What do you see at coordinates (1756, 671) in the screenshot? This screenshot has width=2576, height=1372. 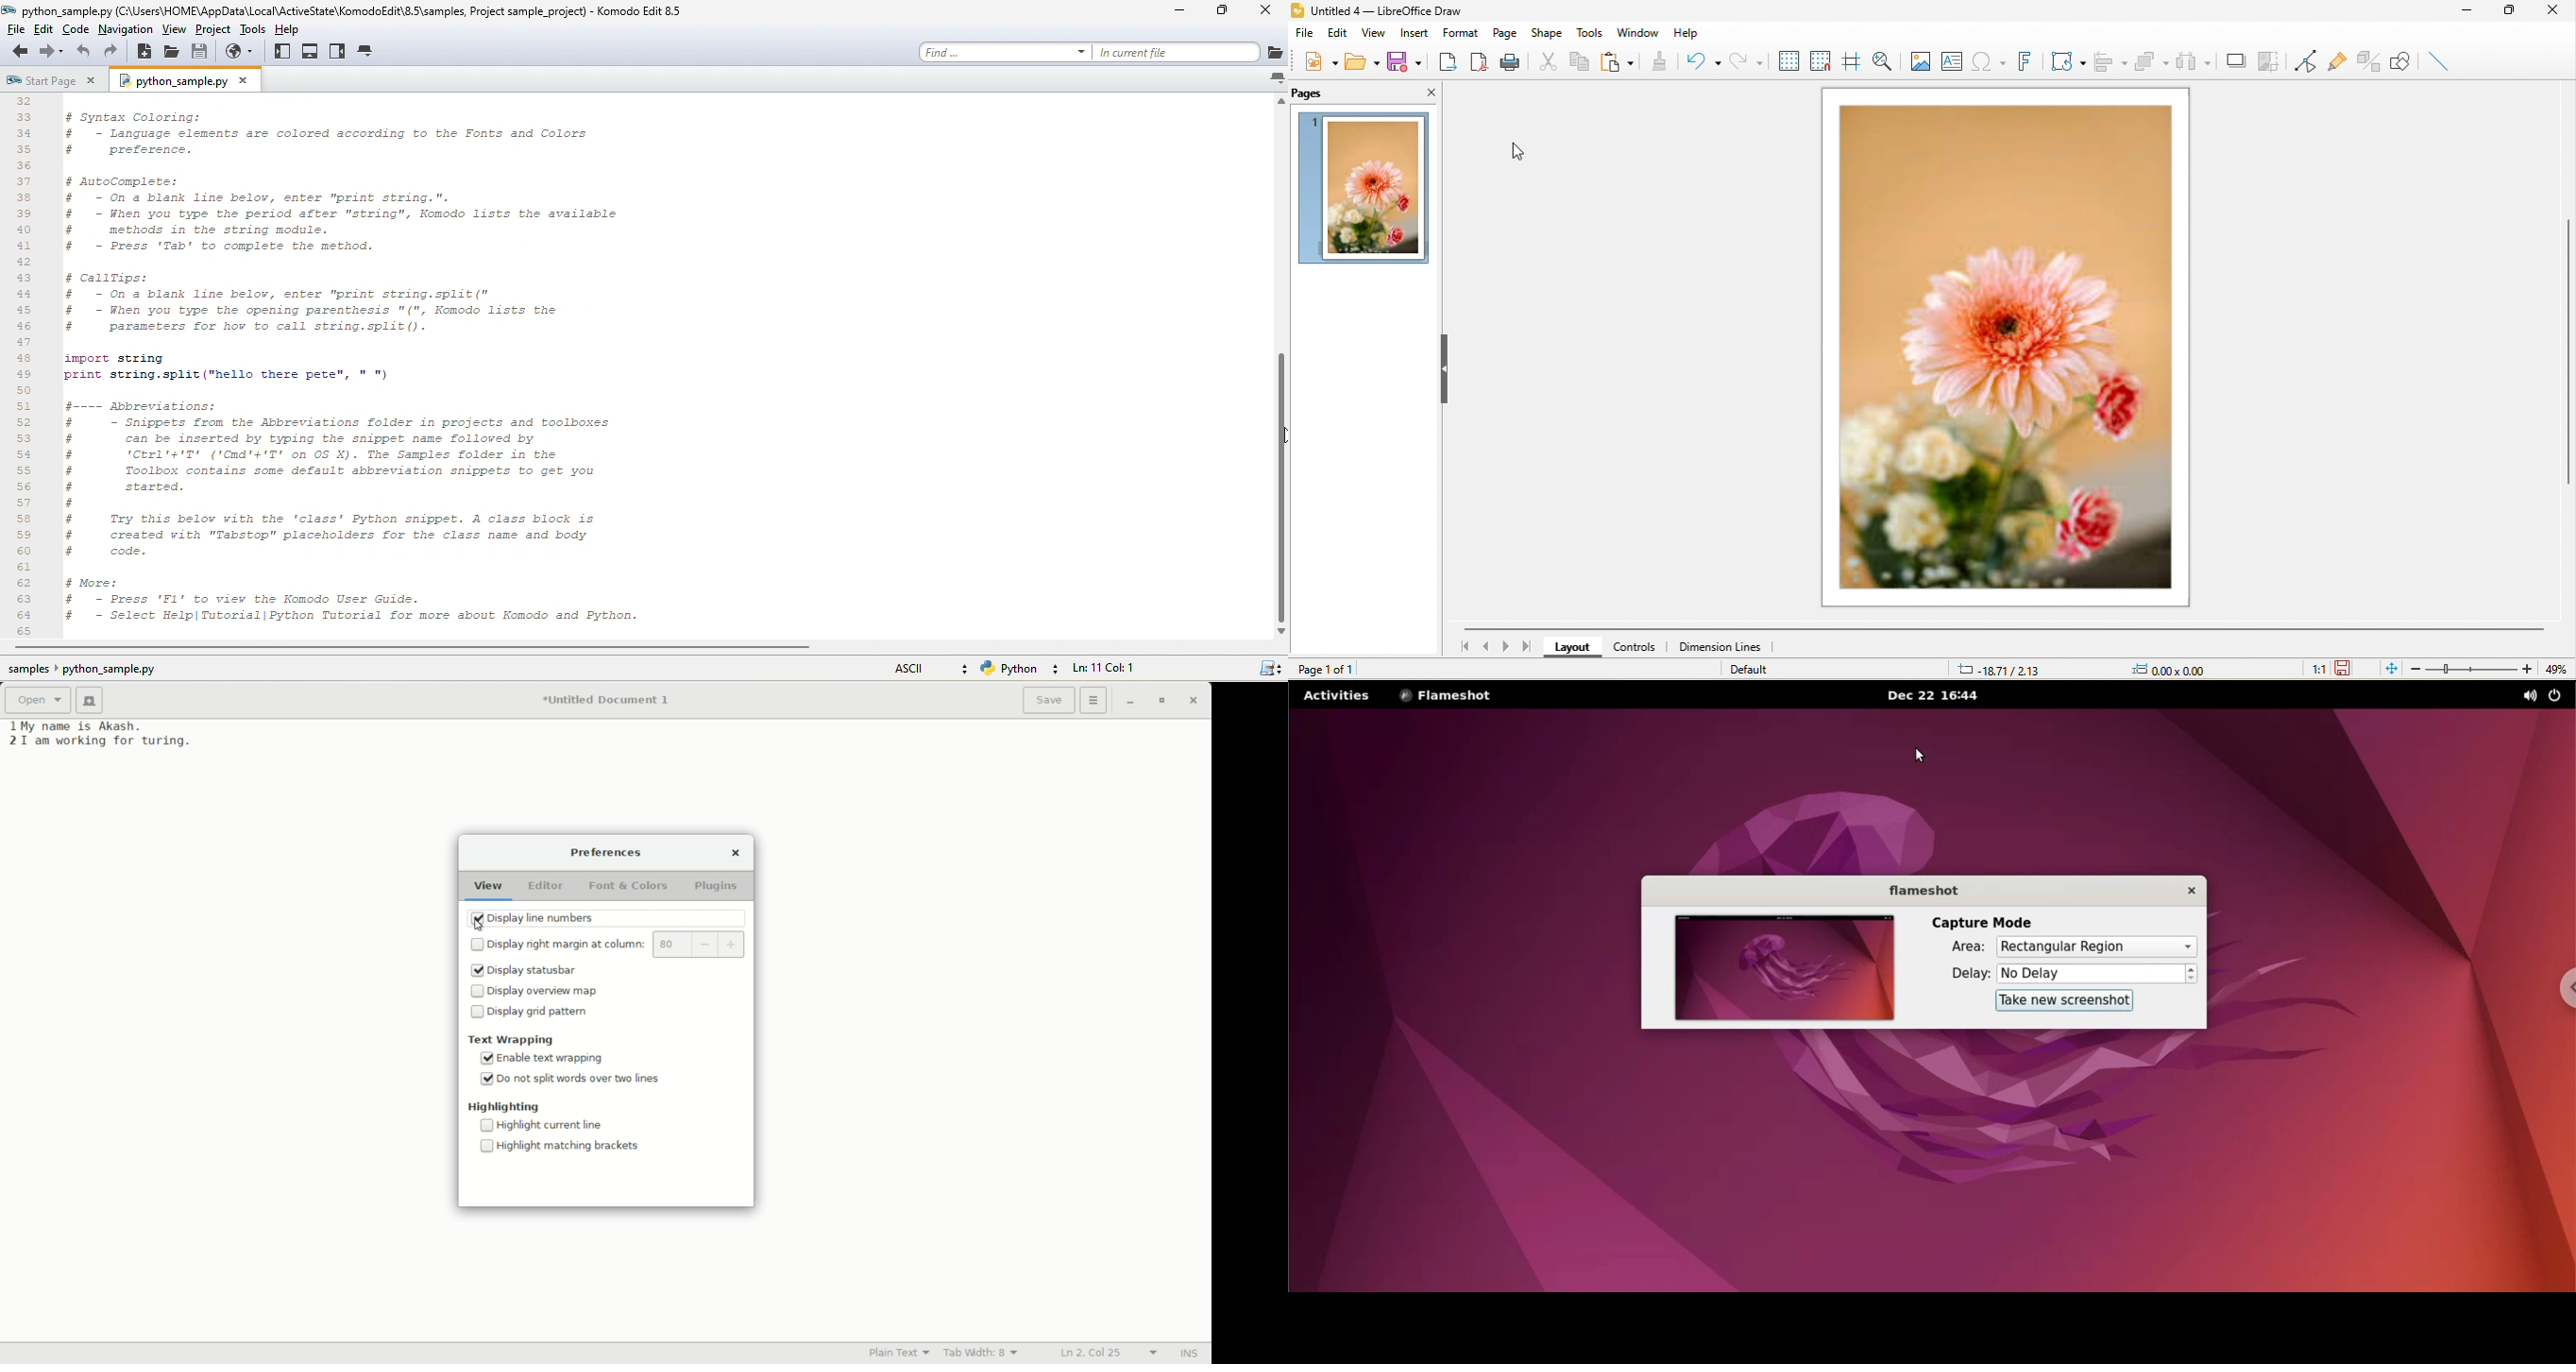 I see `Default` at bounding box center [1756, 671].